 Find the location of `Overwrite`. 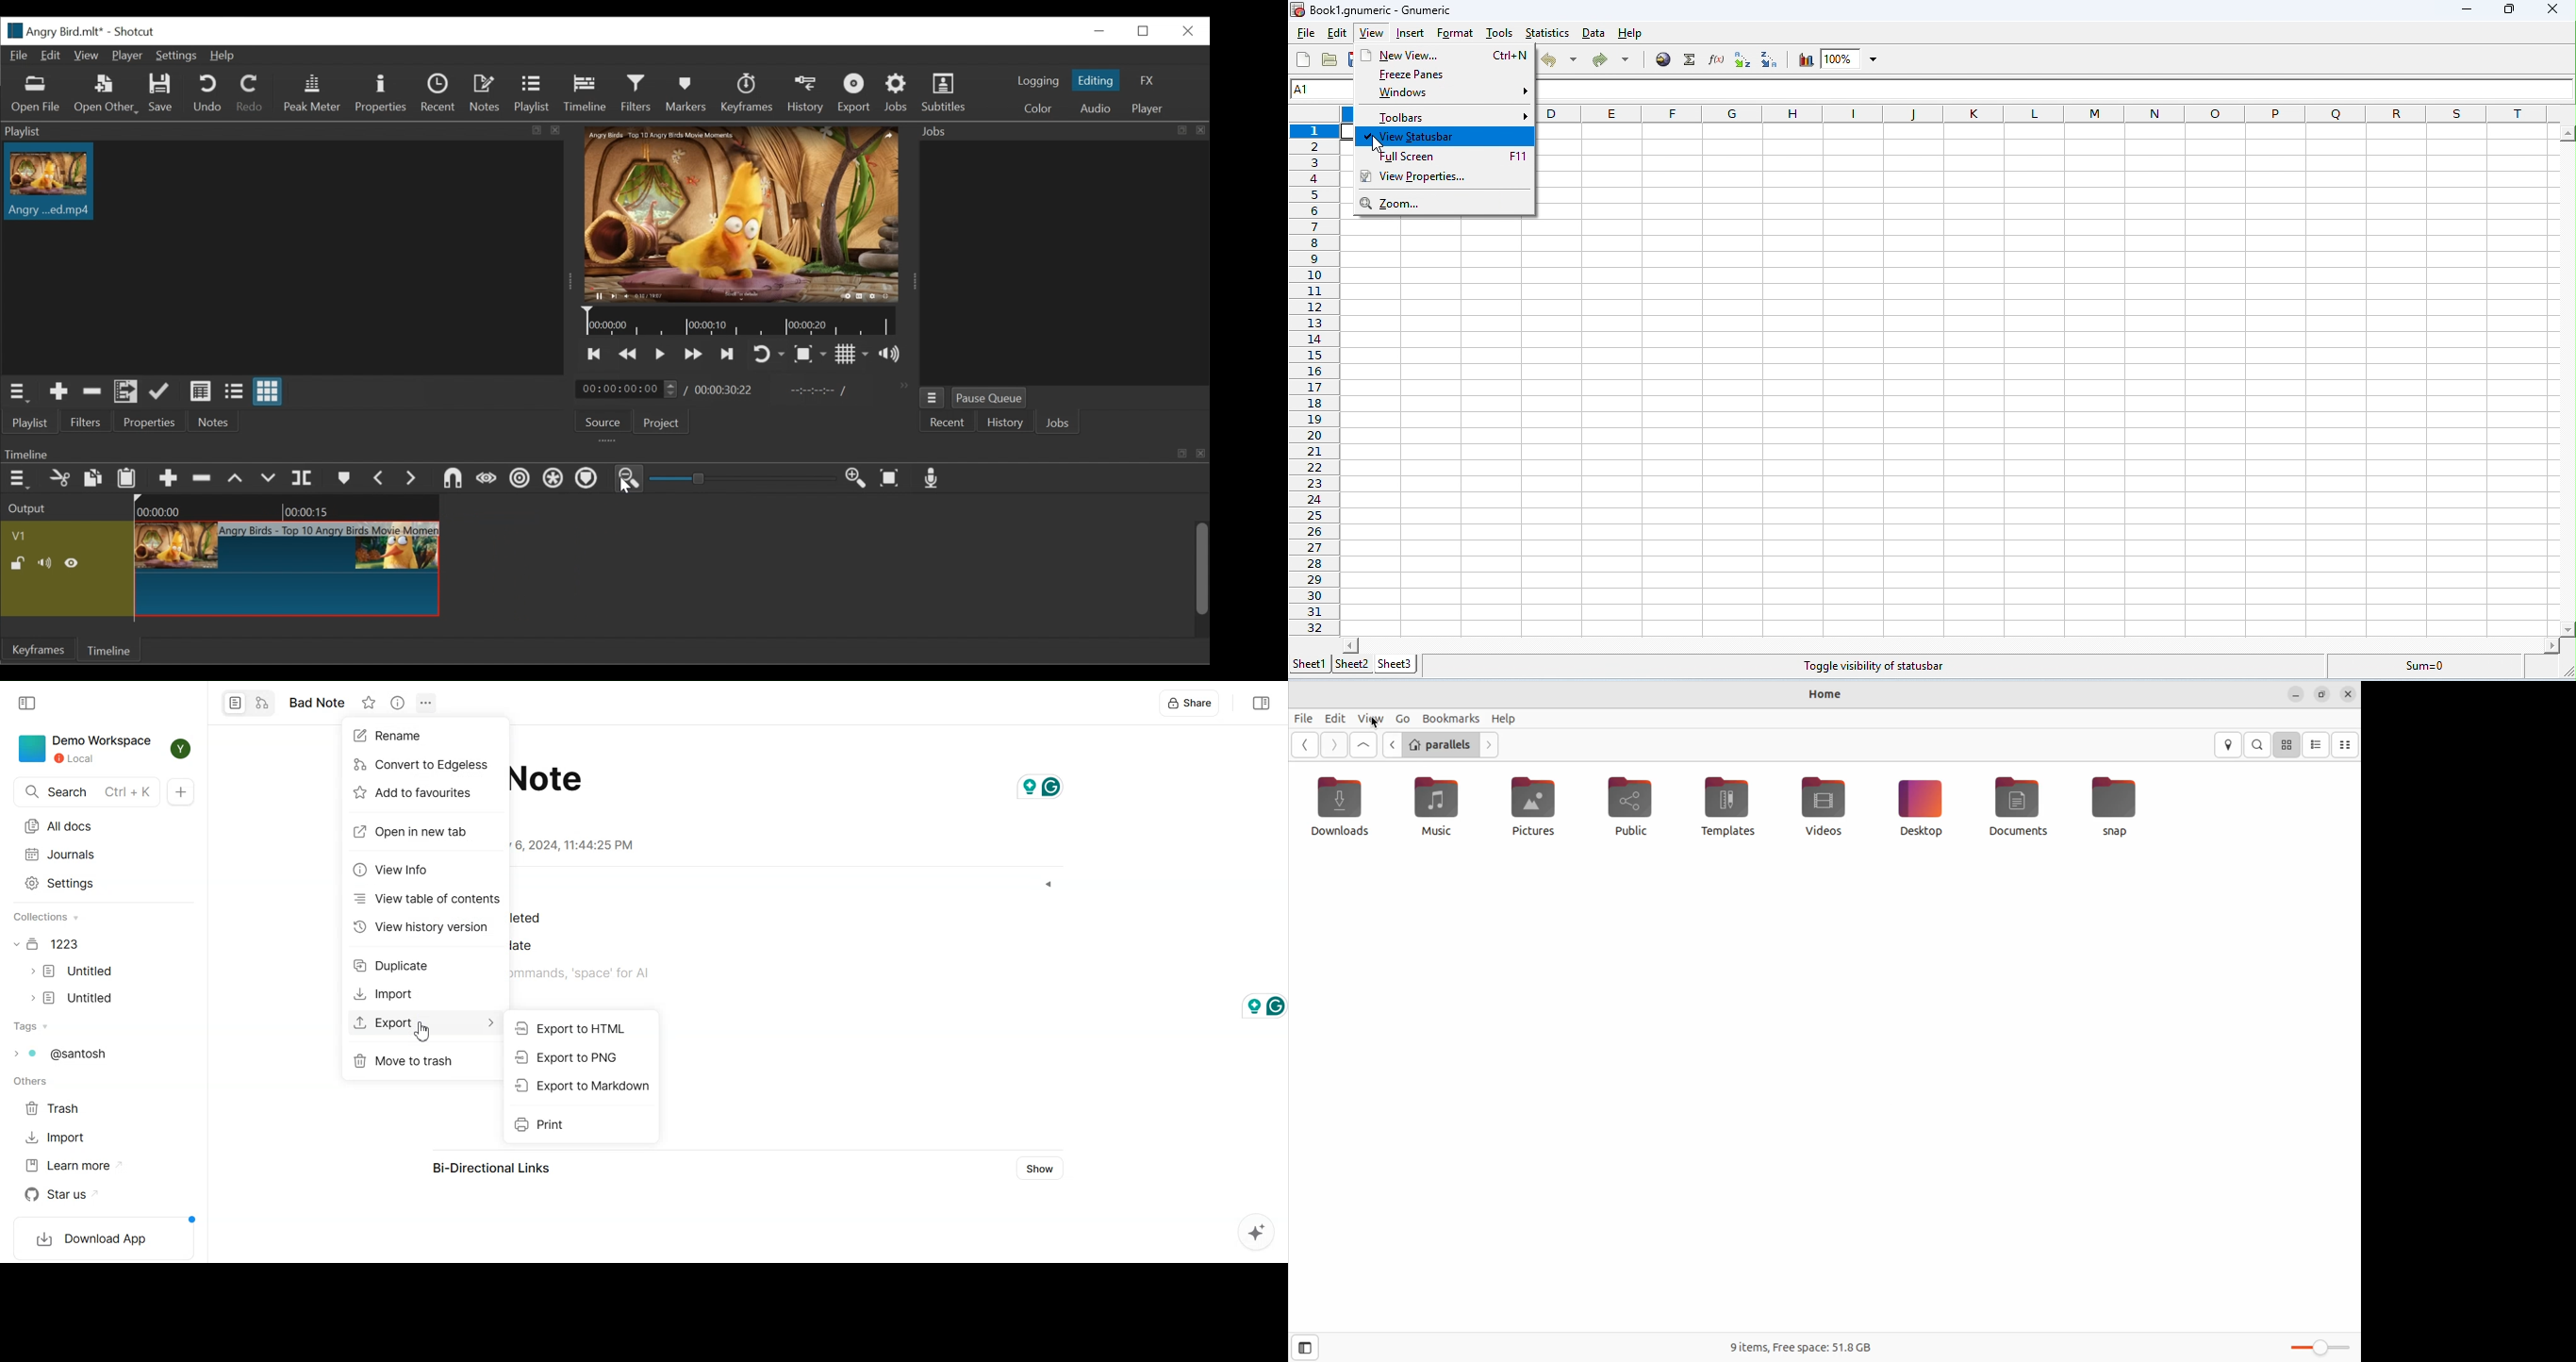

Overwrite is located at coordinates (270, 478).